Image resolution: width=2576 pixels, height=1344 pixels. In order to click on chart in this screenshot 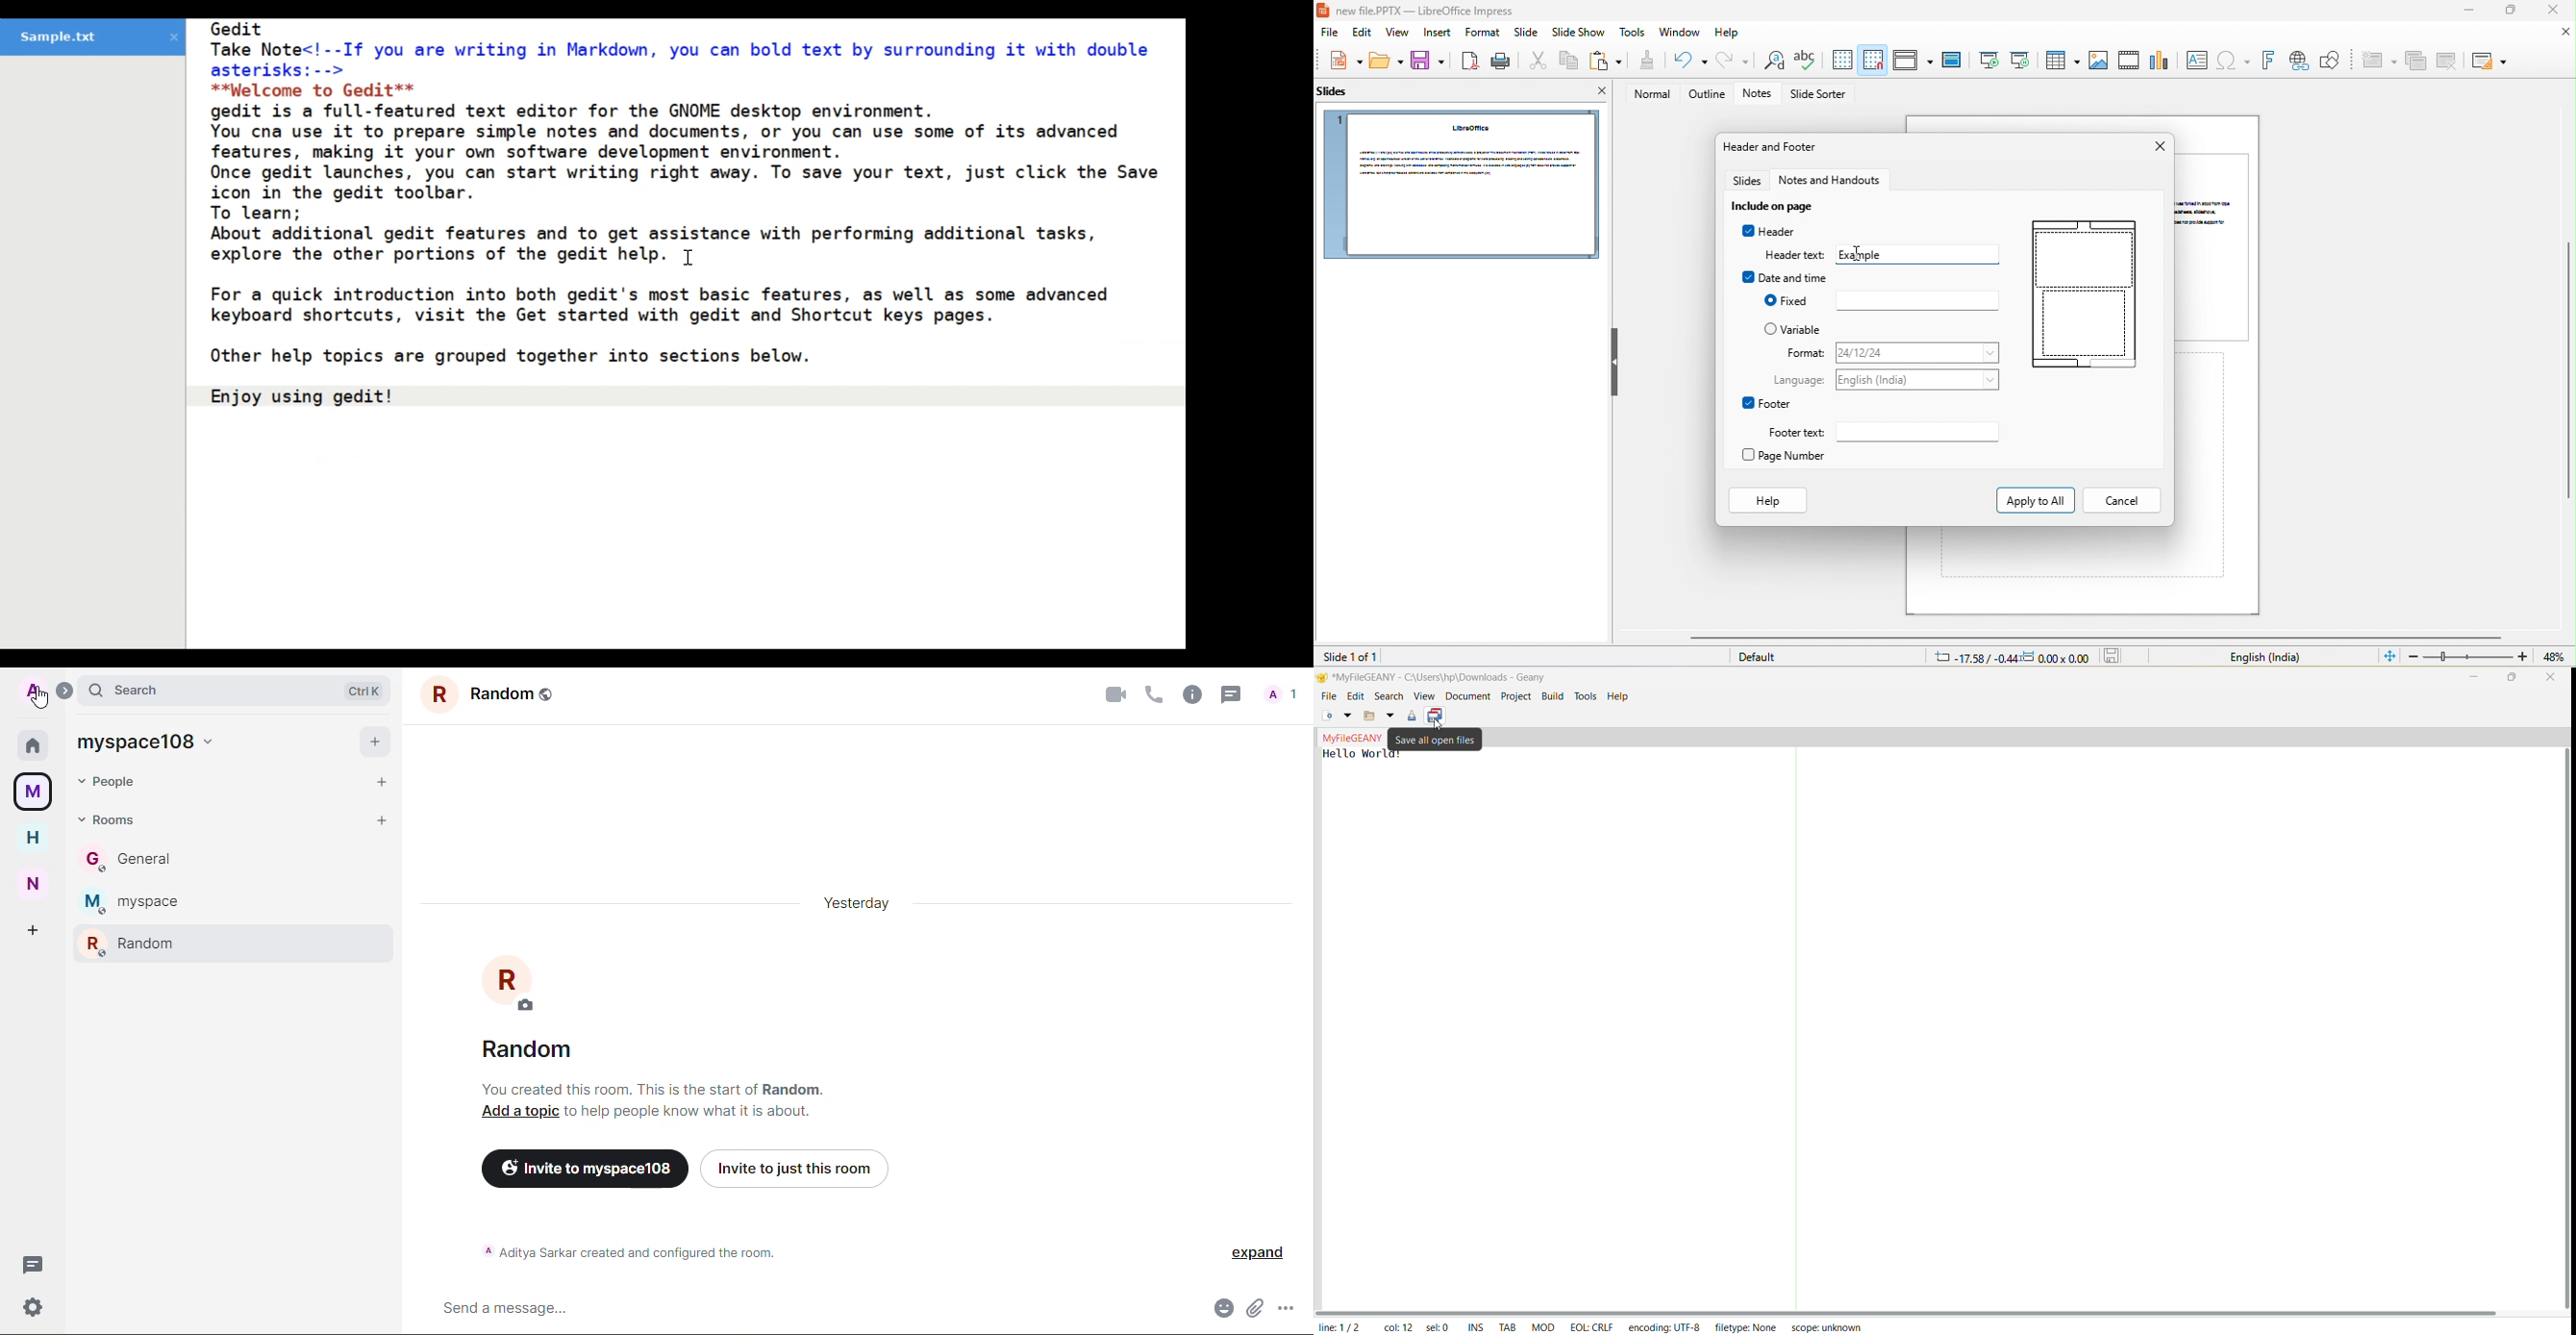, I will do `click(2161, 58)`.